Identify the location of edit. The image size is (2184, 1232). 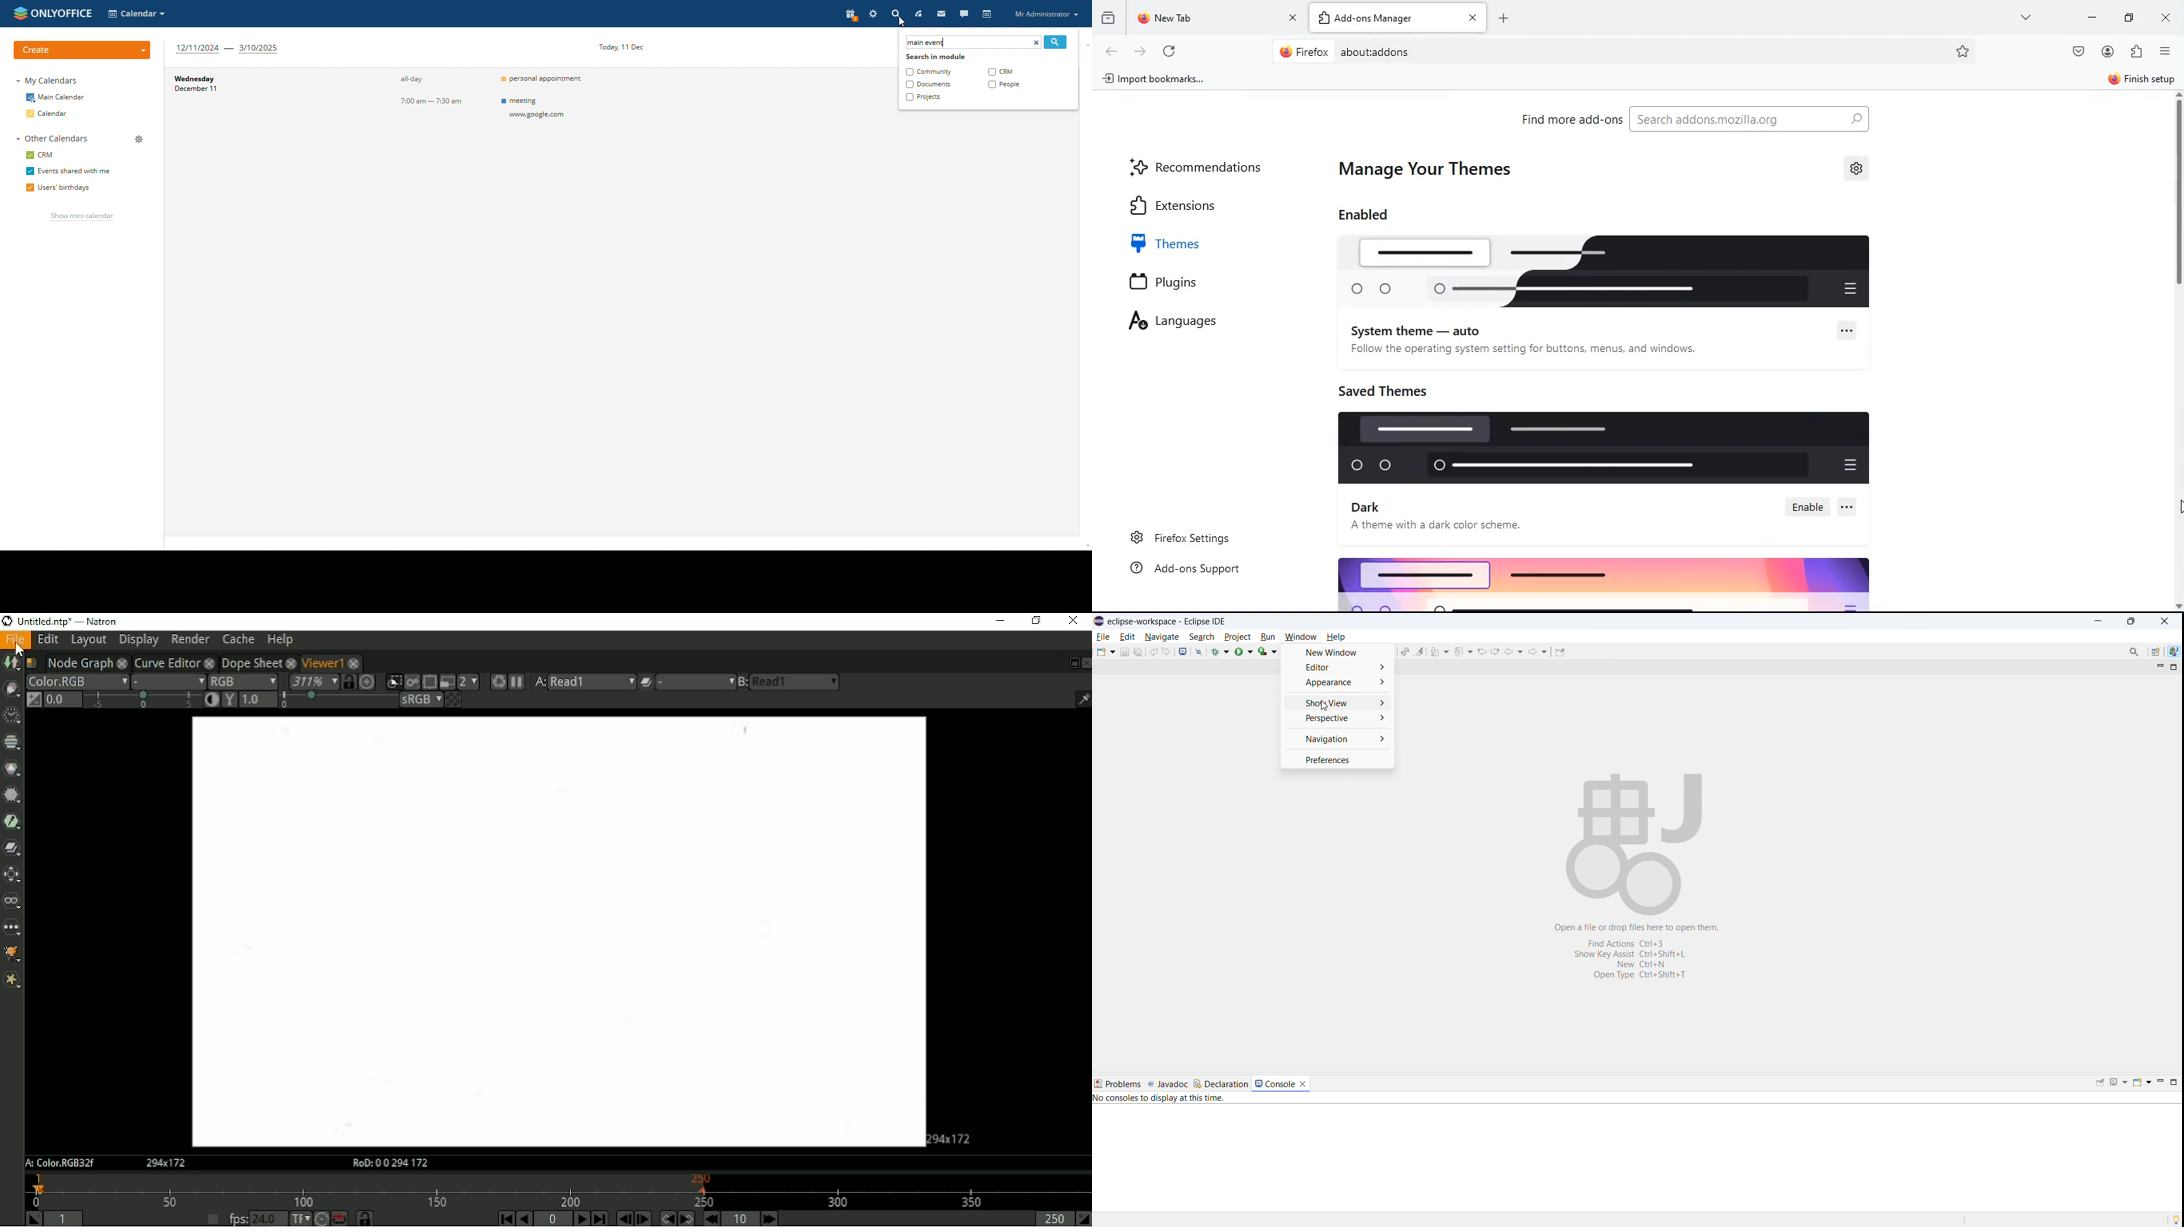
(1128, 637).